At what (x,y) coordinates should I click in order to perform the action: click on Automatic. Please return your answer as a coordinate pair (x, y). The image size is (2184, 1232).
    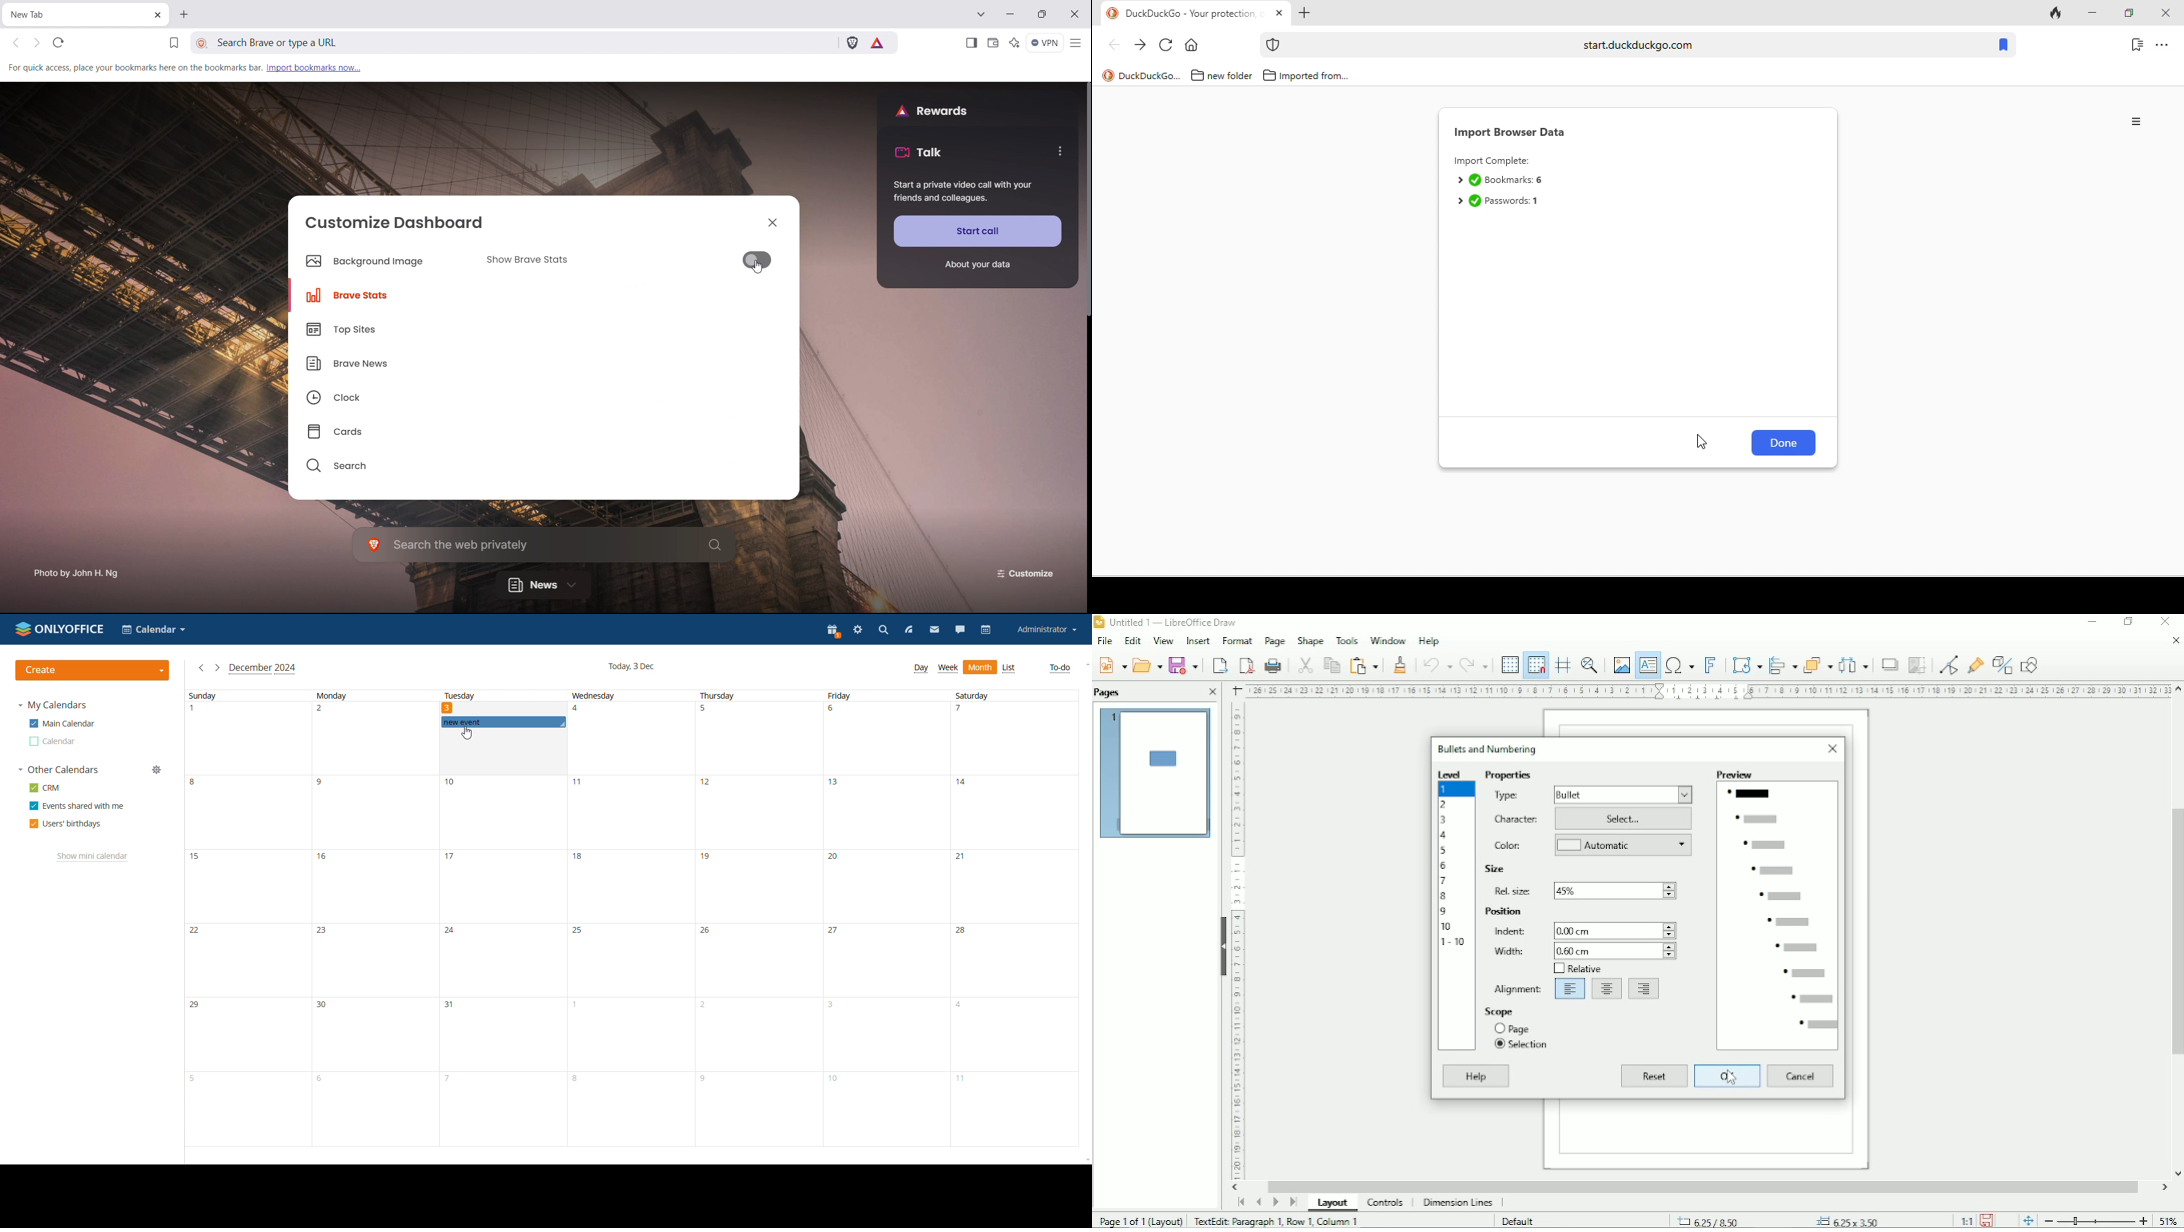
    Looking at the image, I should click on (1625, 846).